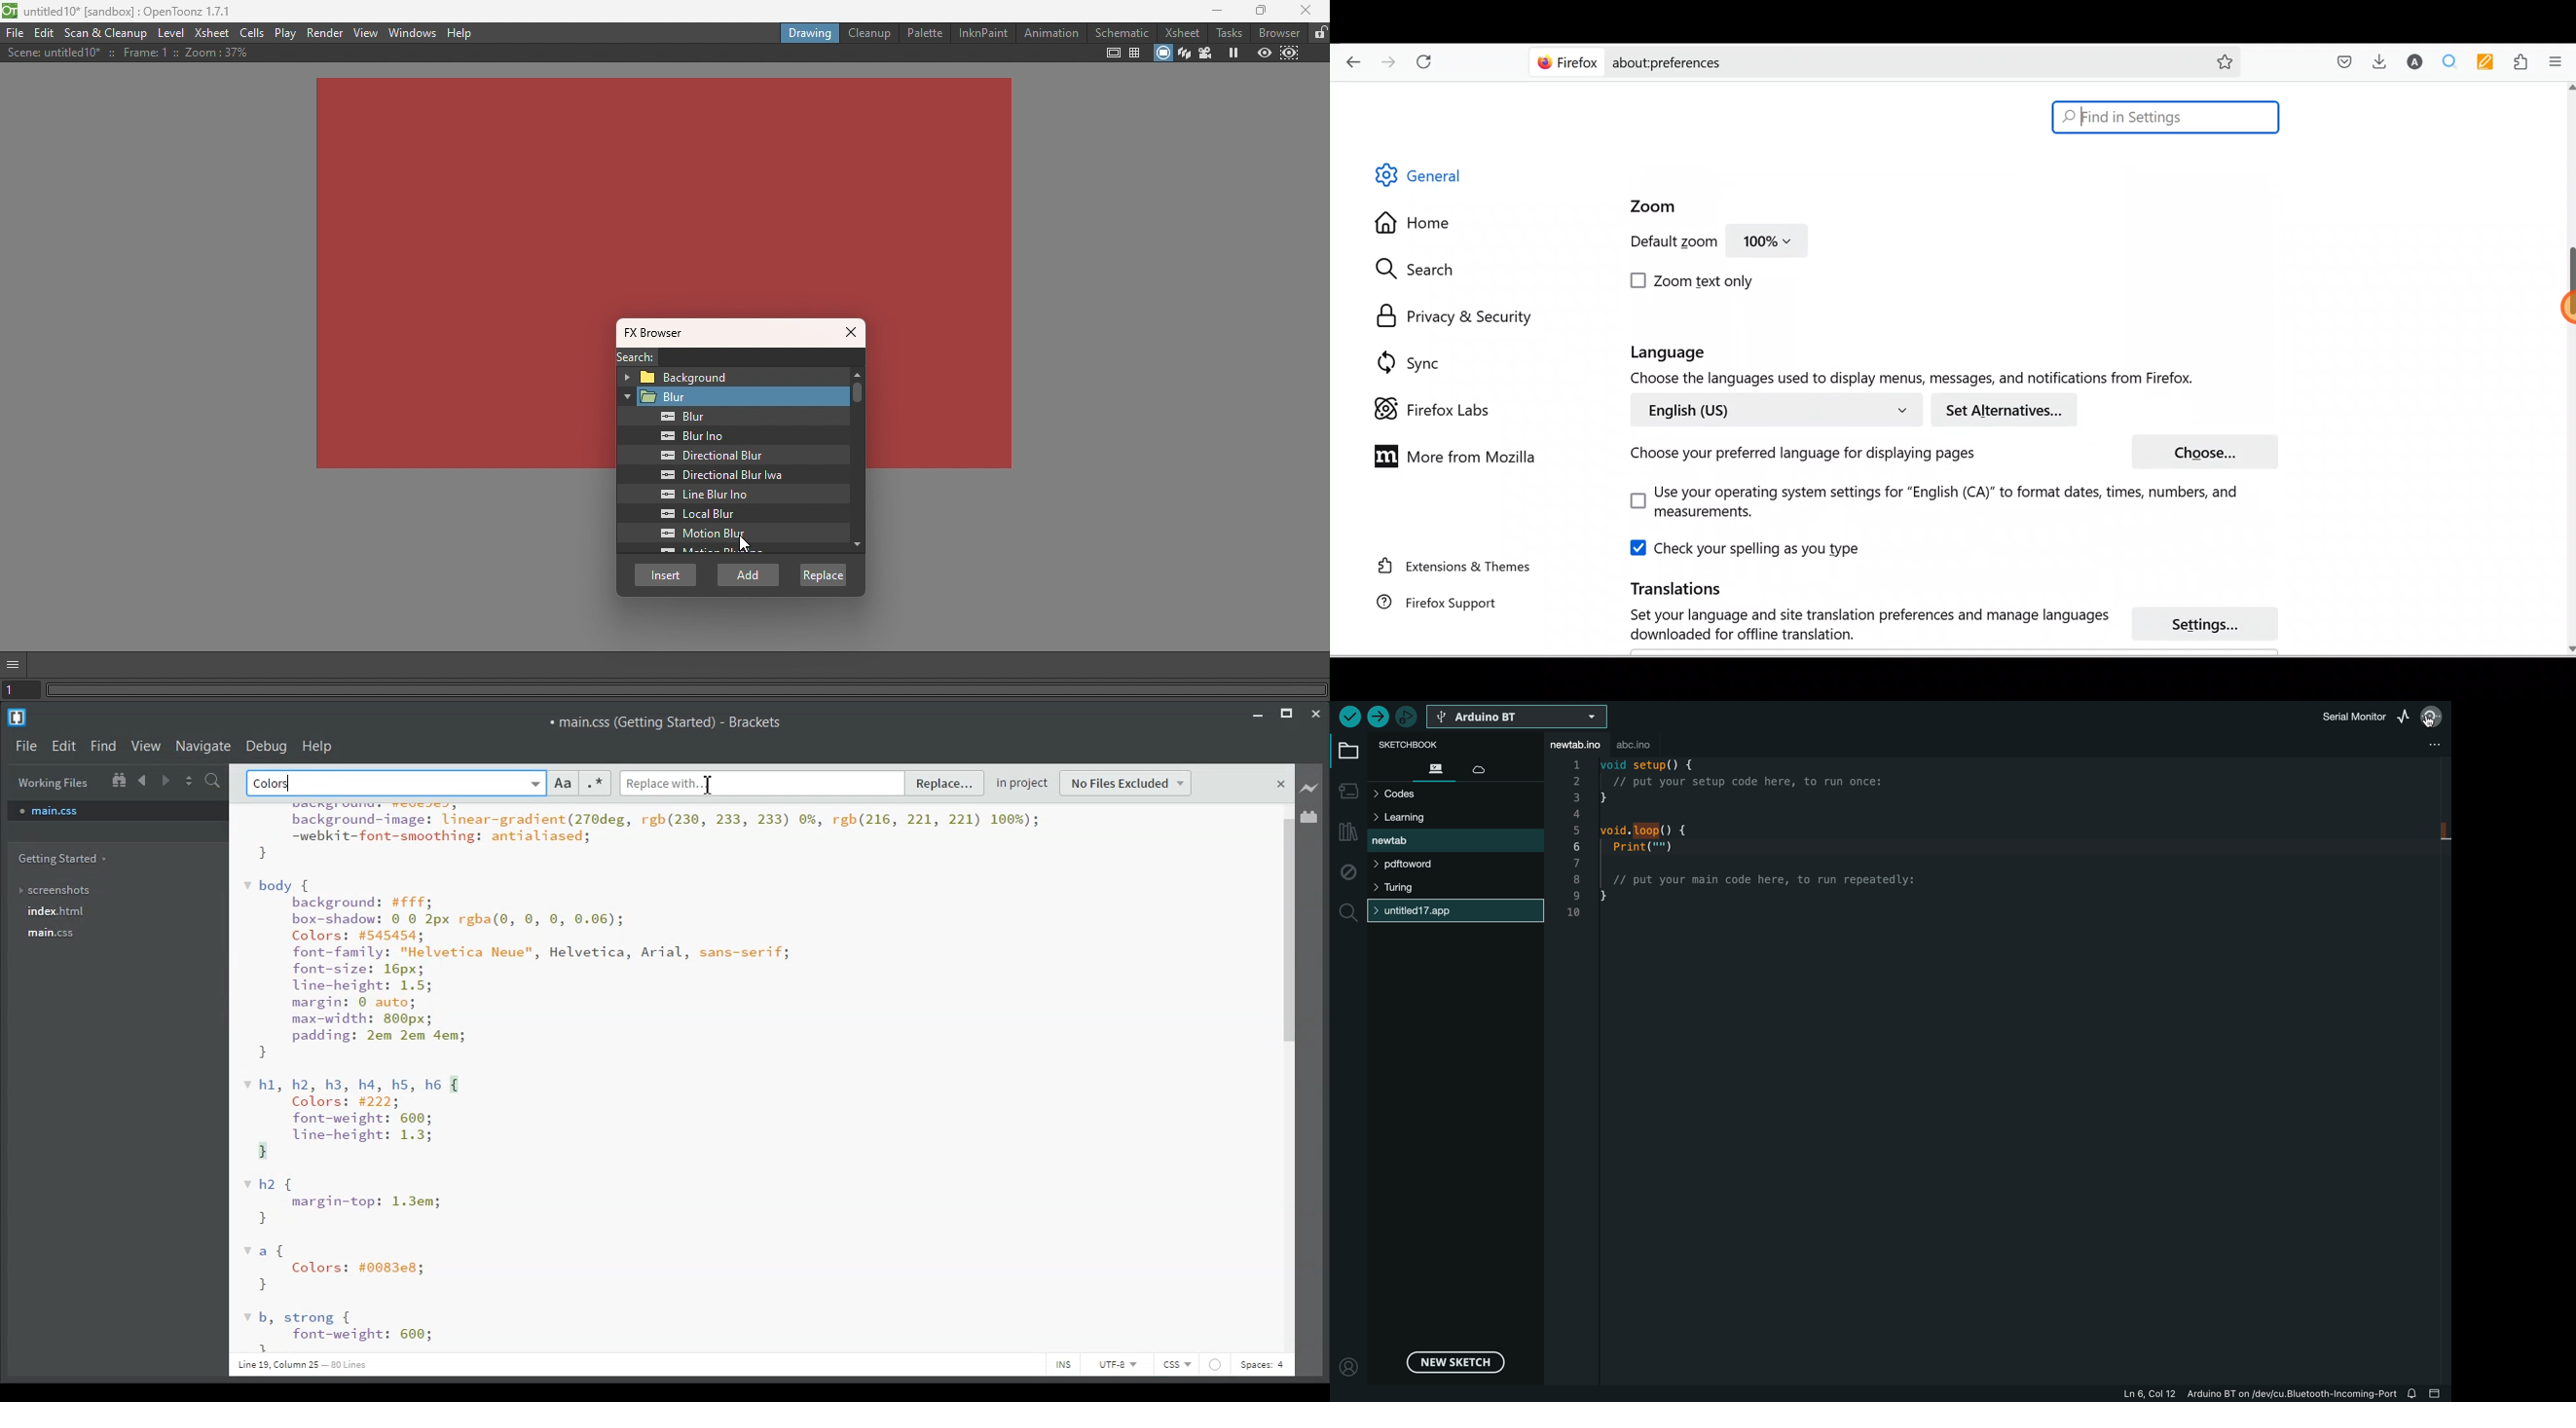 The height and width of the screenshot is (1428, 2576). Describe the element at coordinates (353, 1118) in the screenshot. I see `hl, h2, h3, h4, hs, he {
Colors: #222;
font-weight: 600;
Uine-height: 1.3;

3}` at that location.